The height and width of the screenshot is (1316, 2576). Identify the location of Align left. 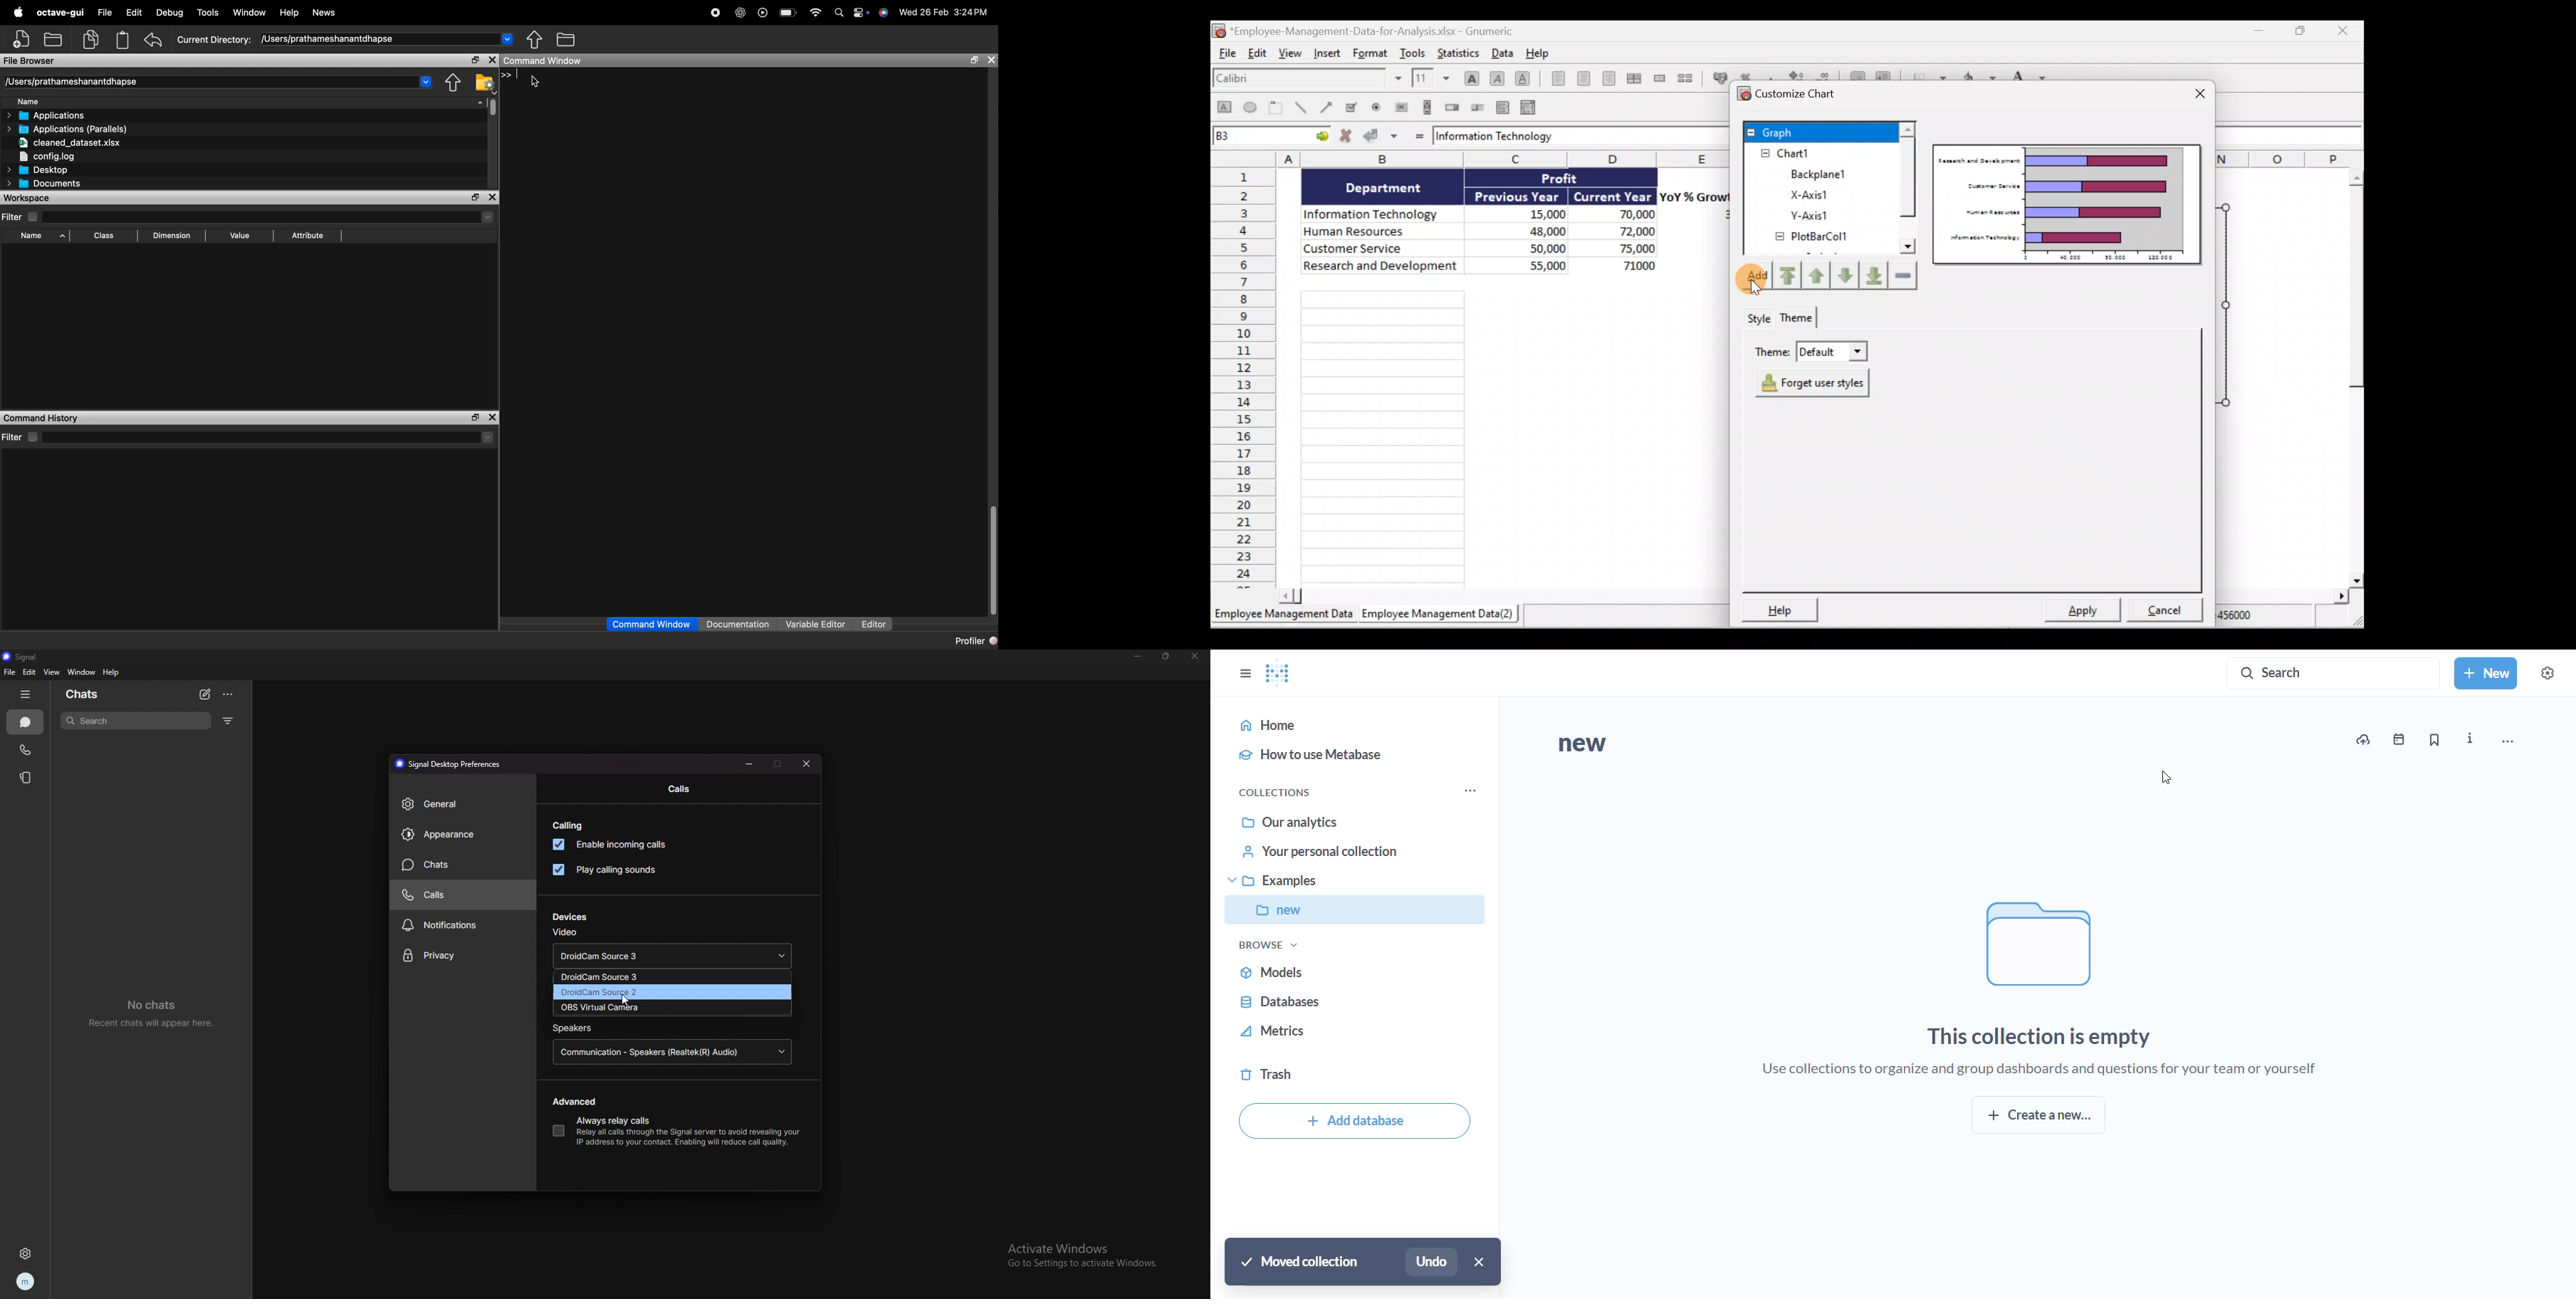
(1554, 81).